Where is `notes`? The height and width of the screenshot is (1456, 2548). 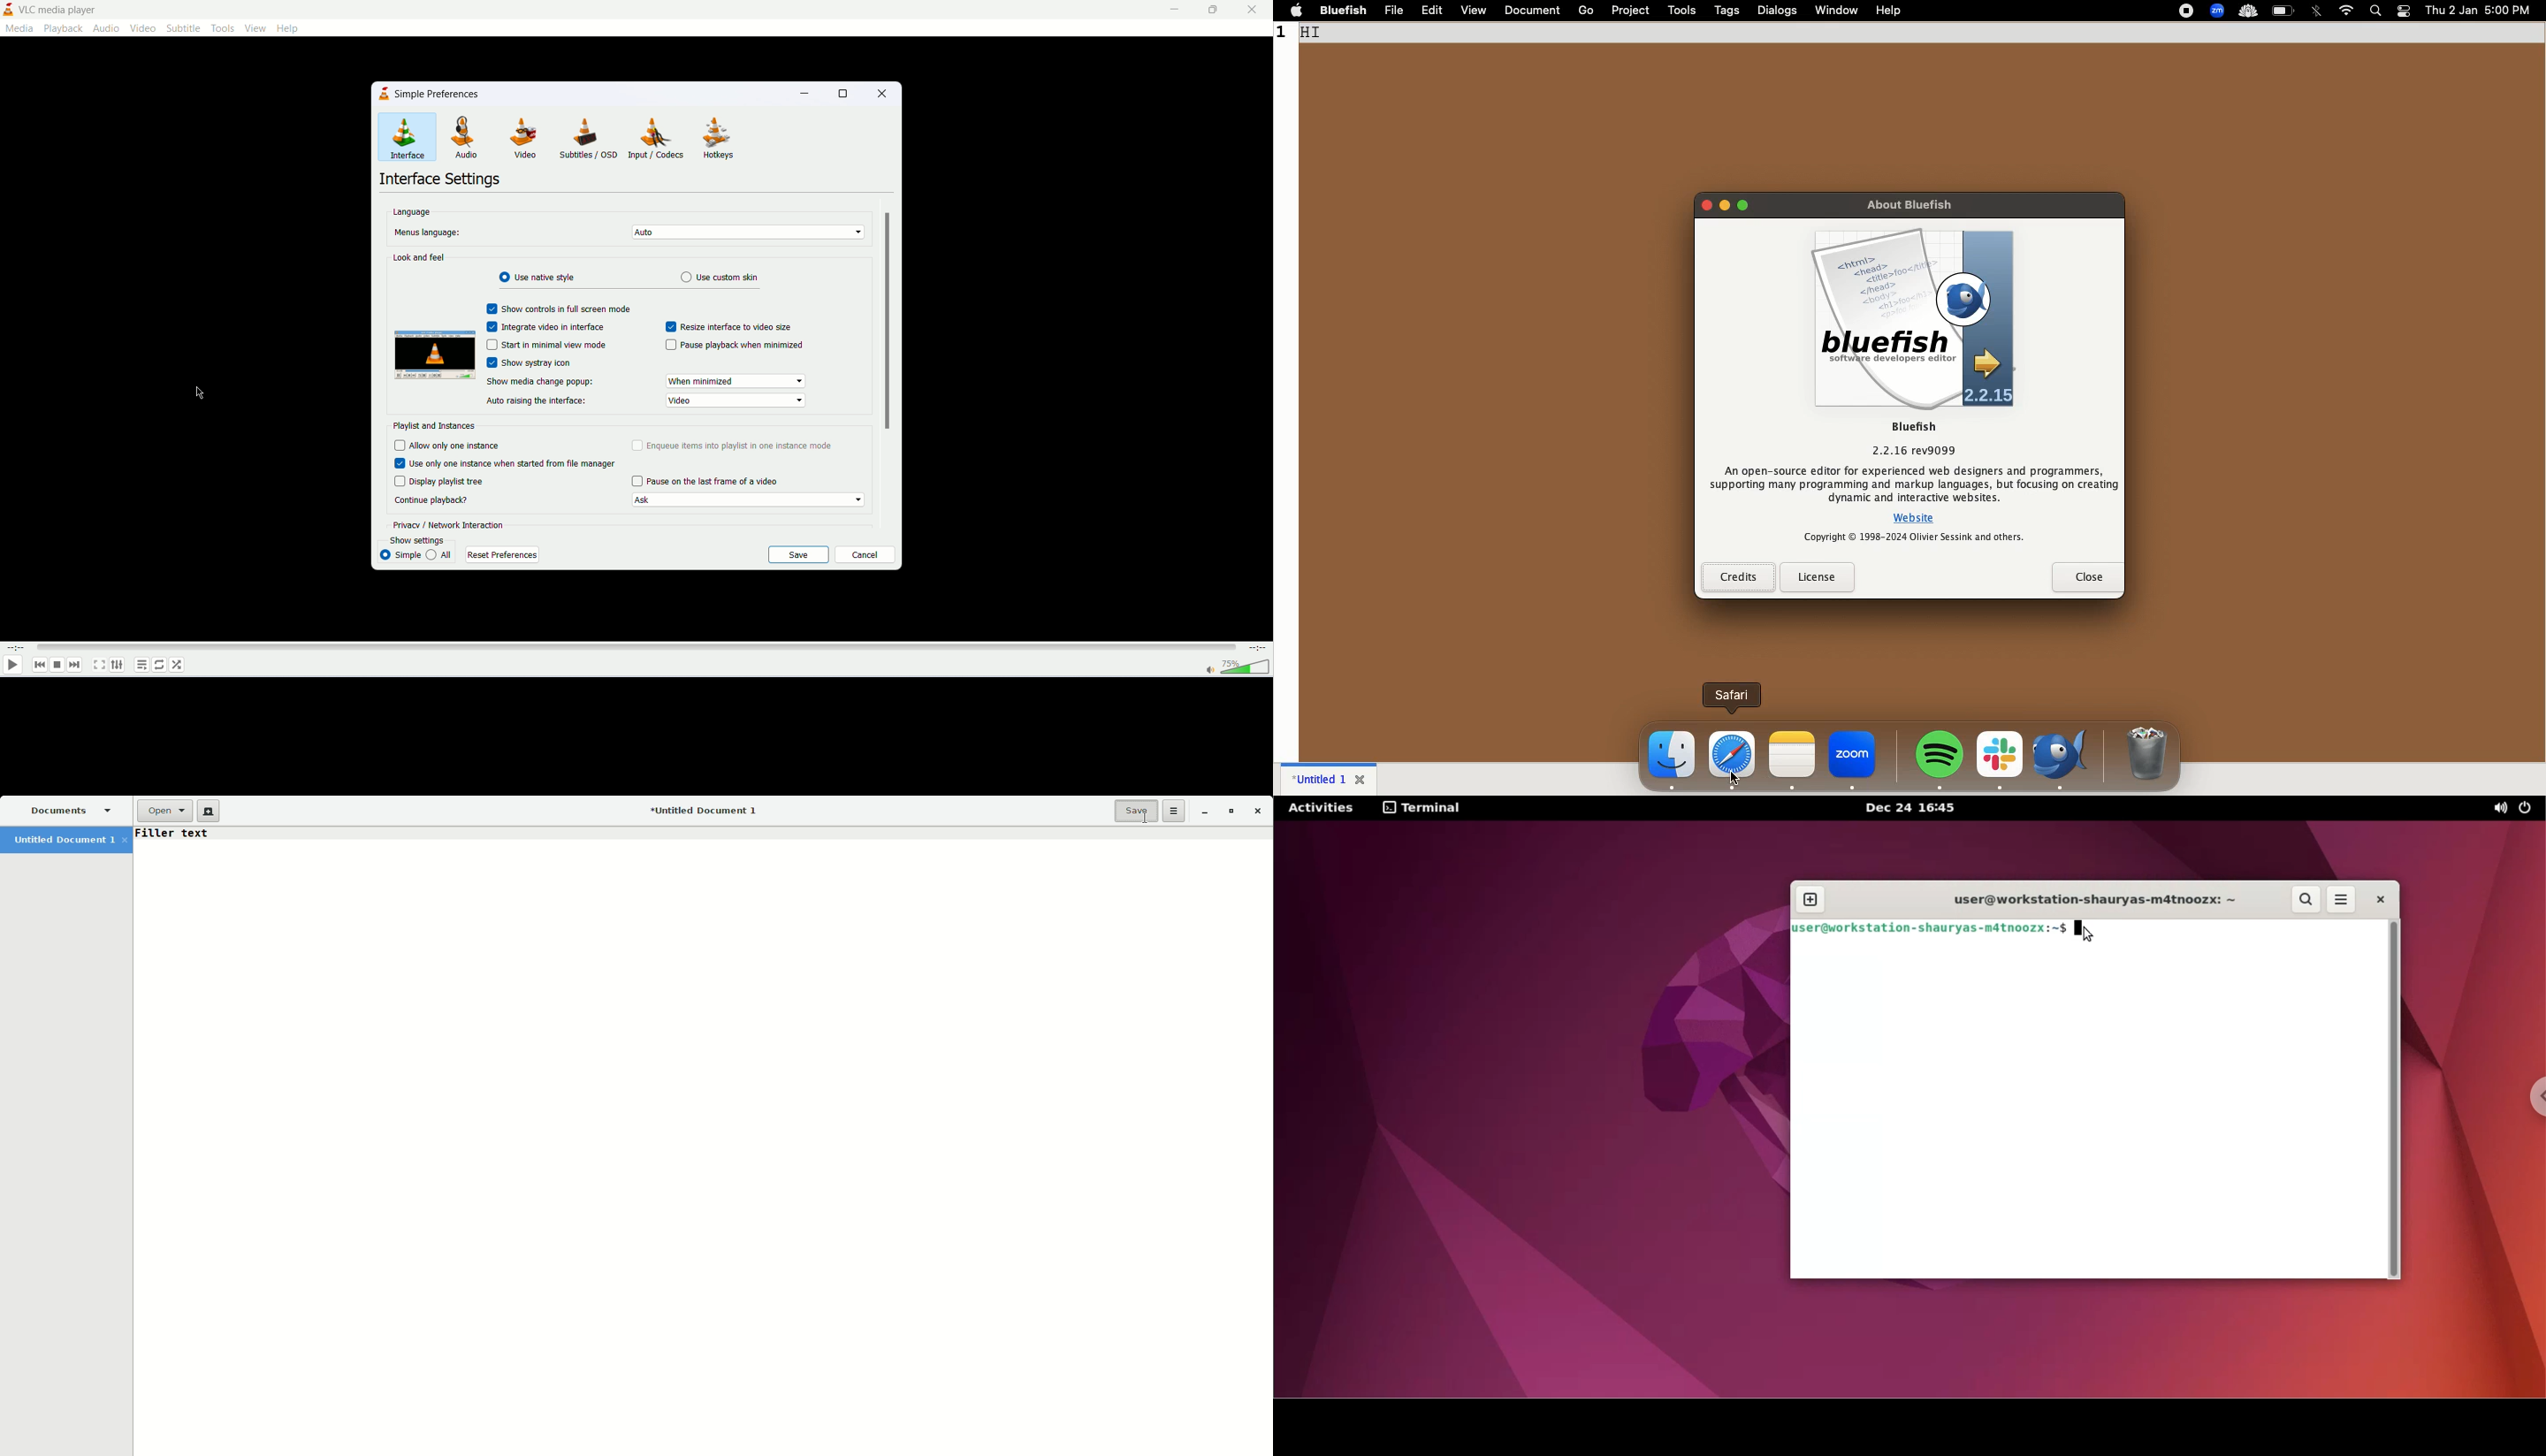 notes is located at coordinates (1792, 758).